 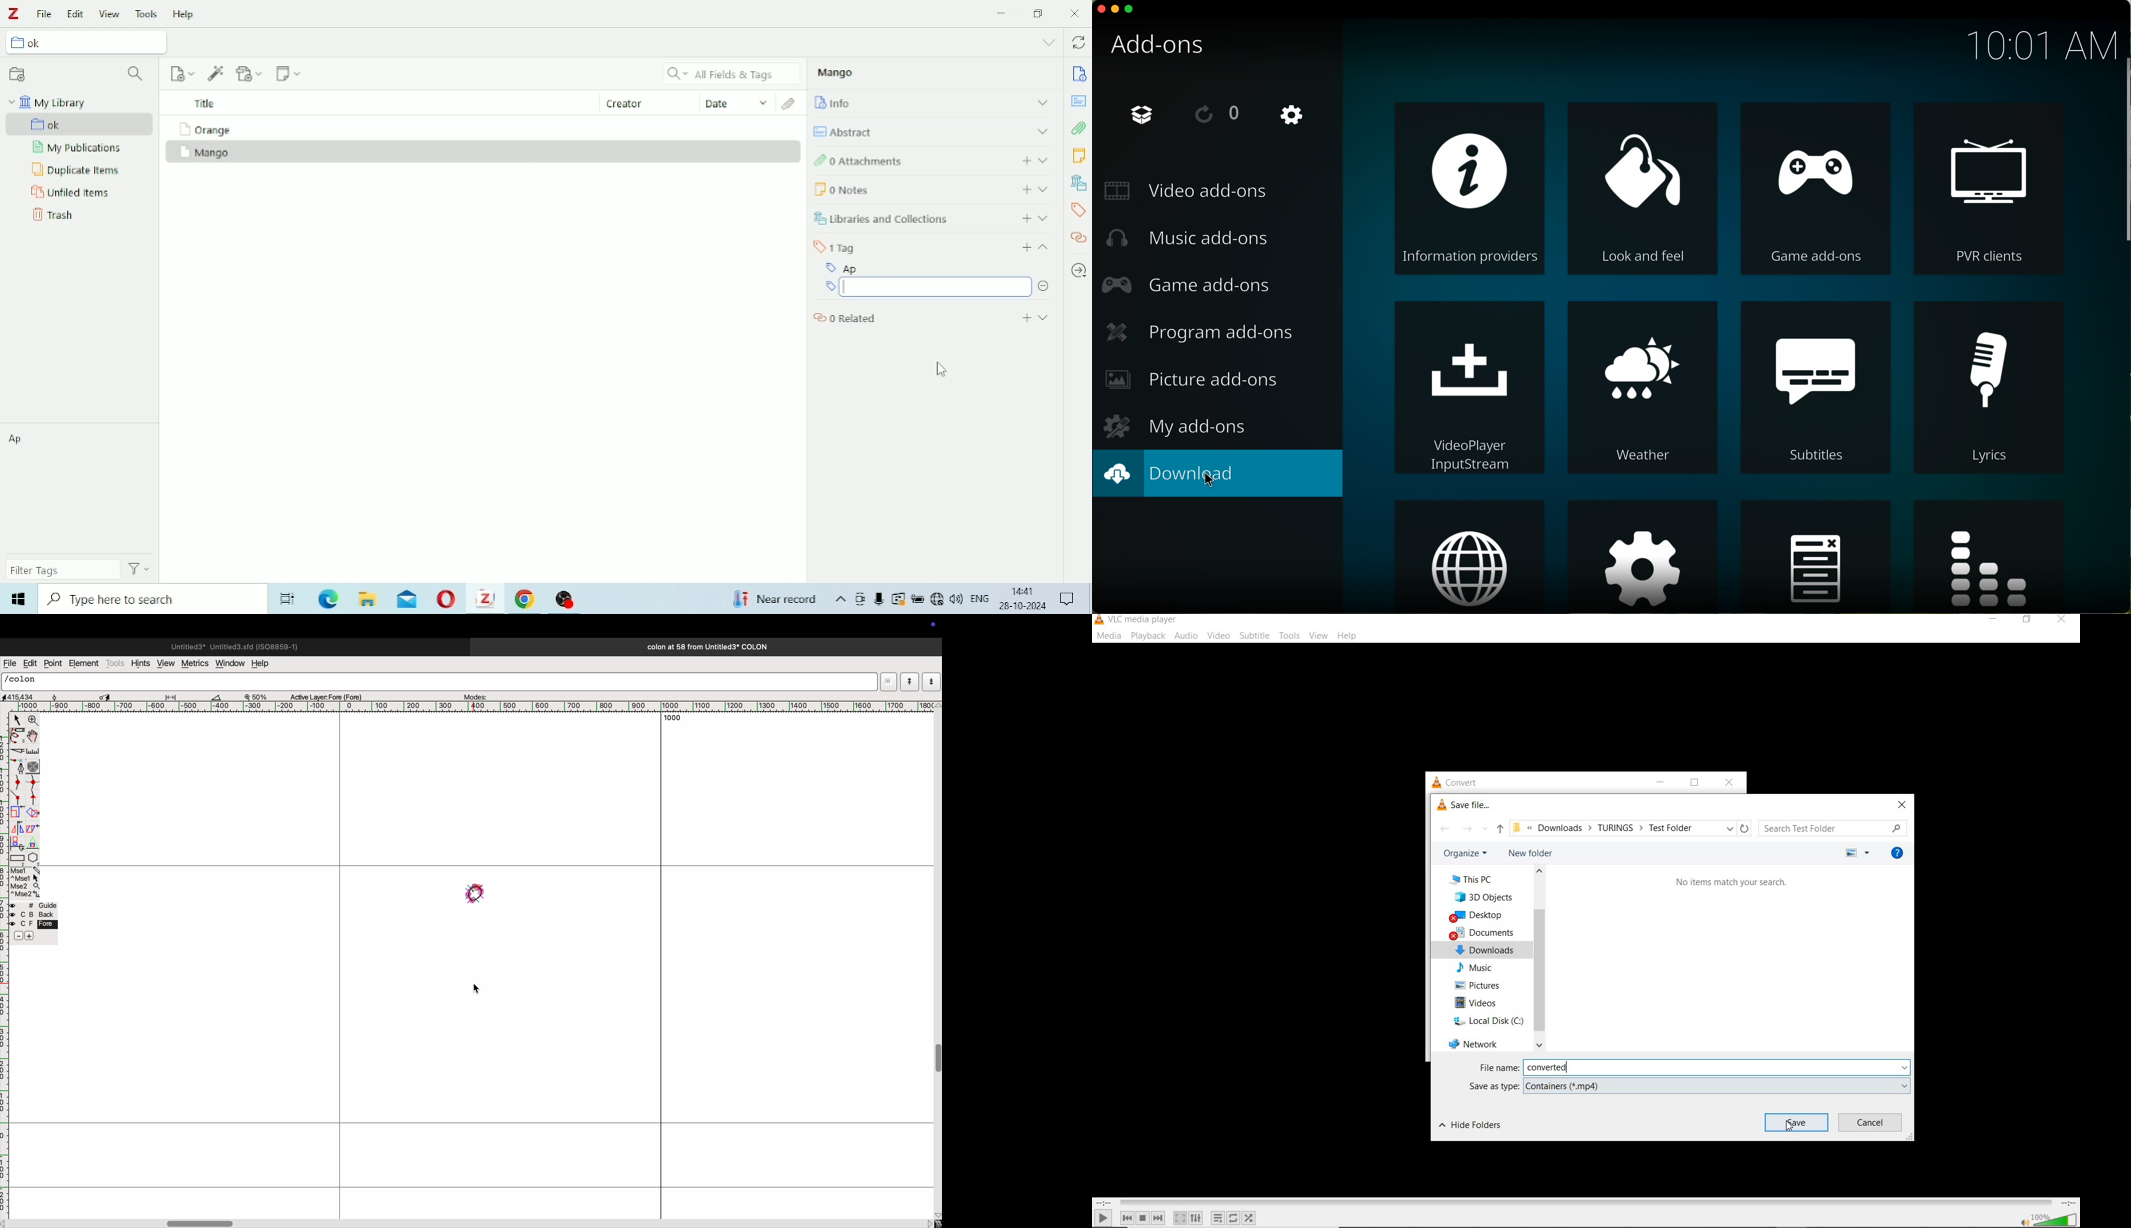 What do you see at coordinates (2060, 622) in the screenshot?
I see `close` at bounding box center [2060, 622].